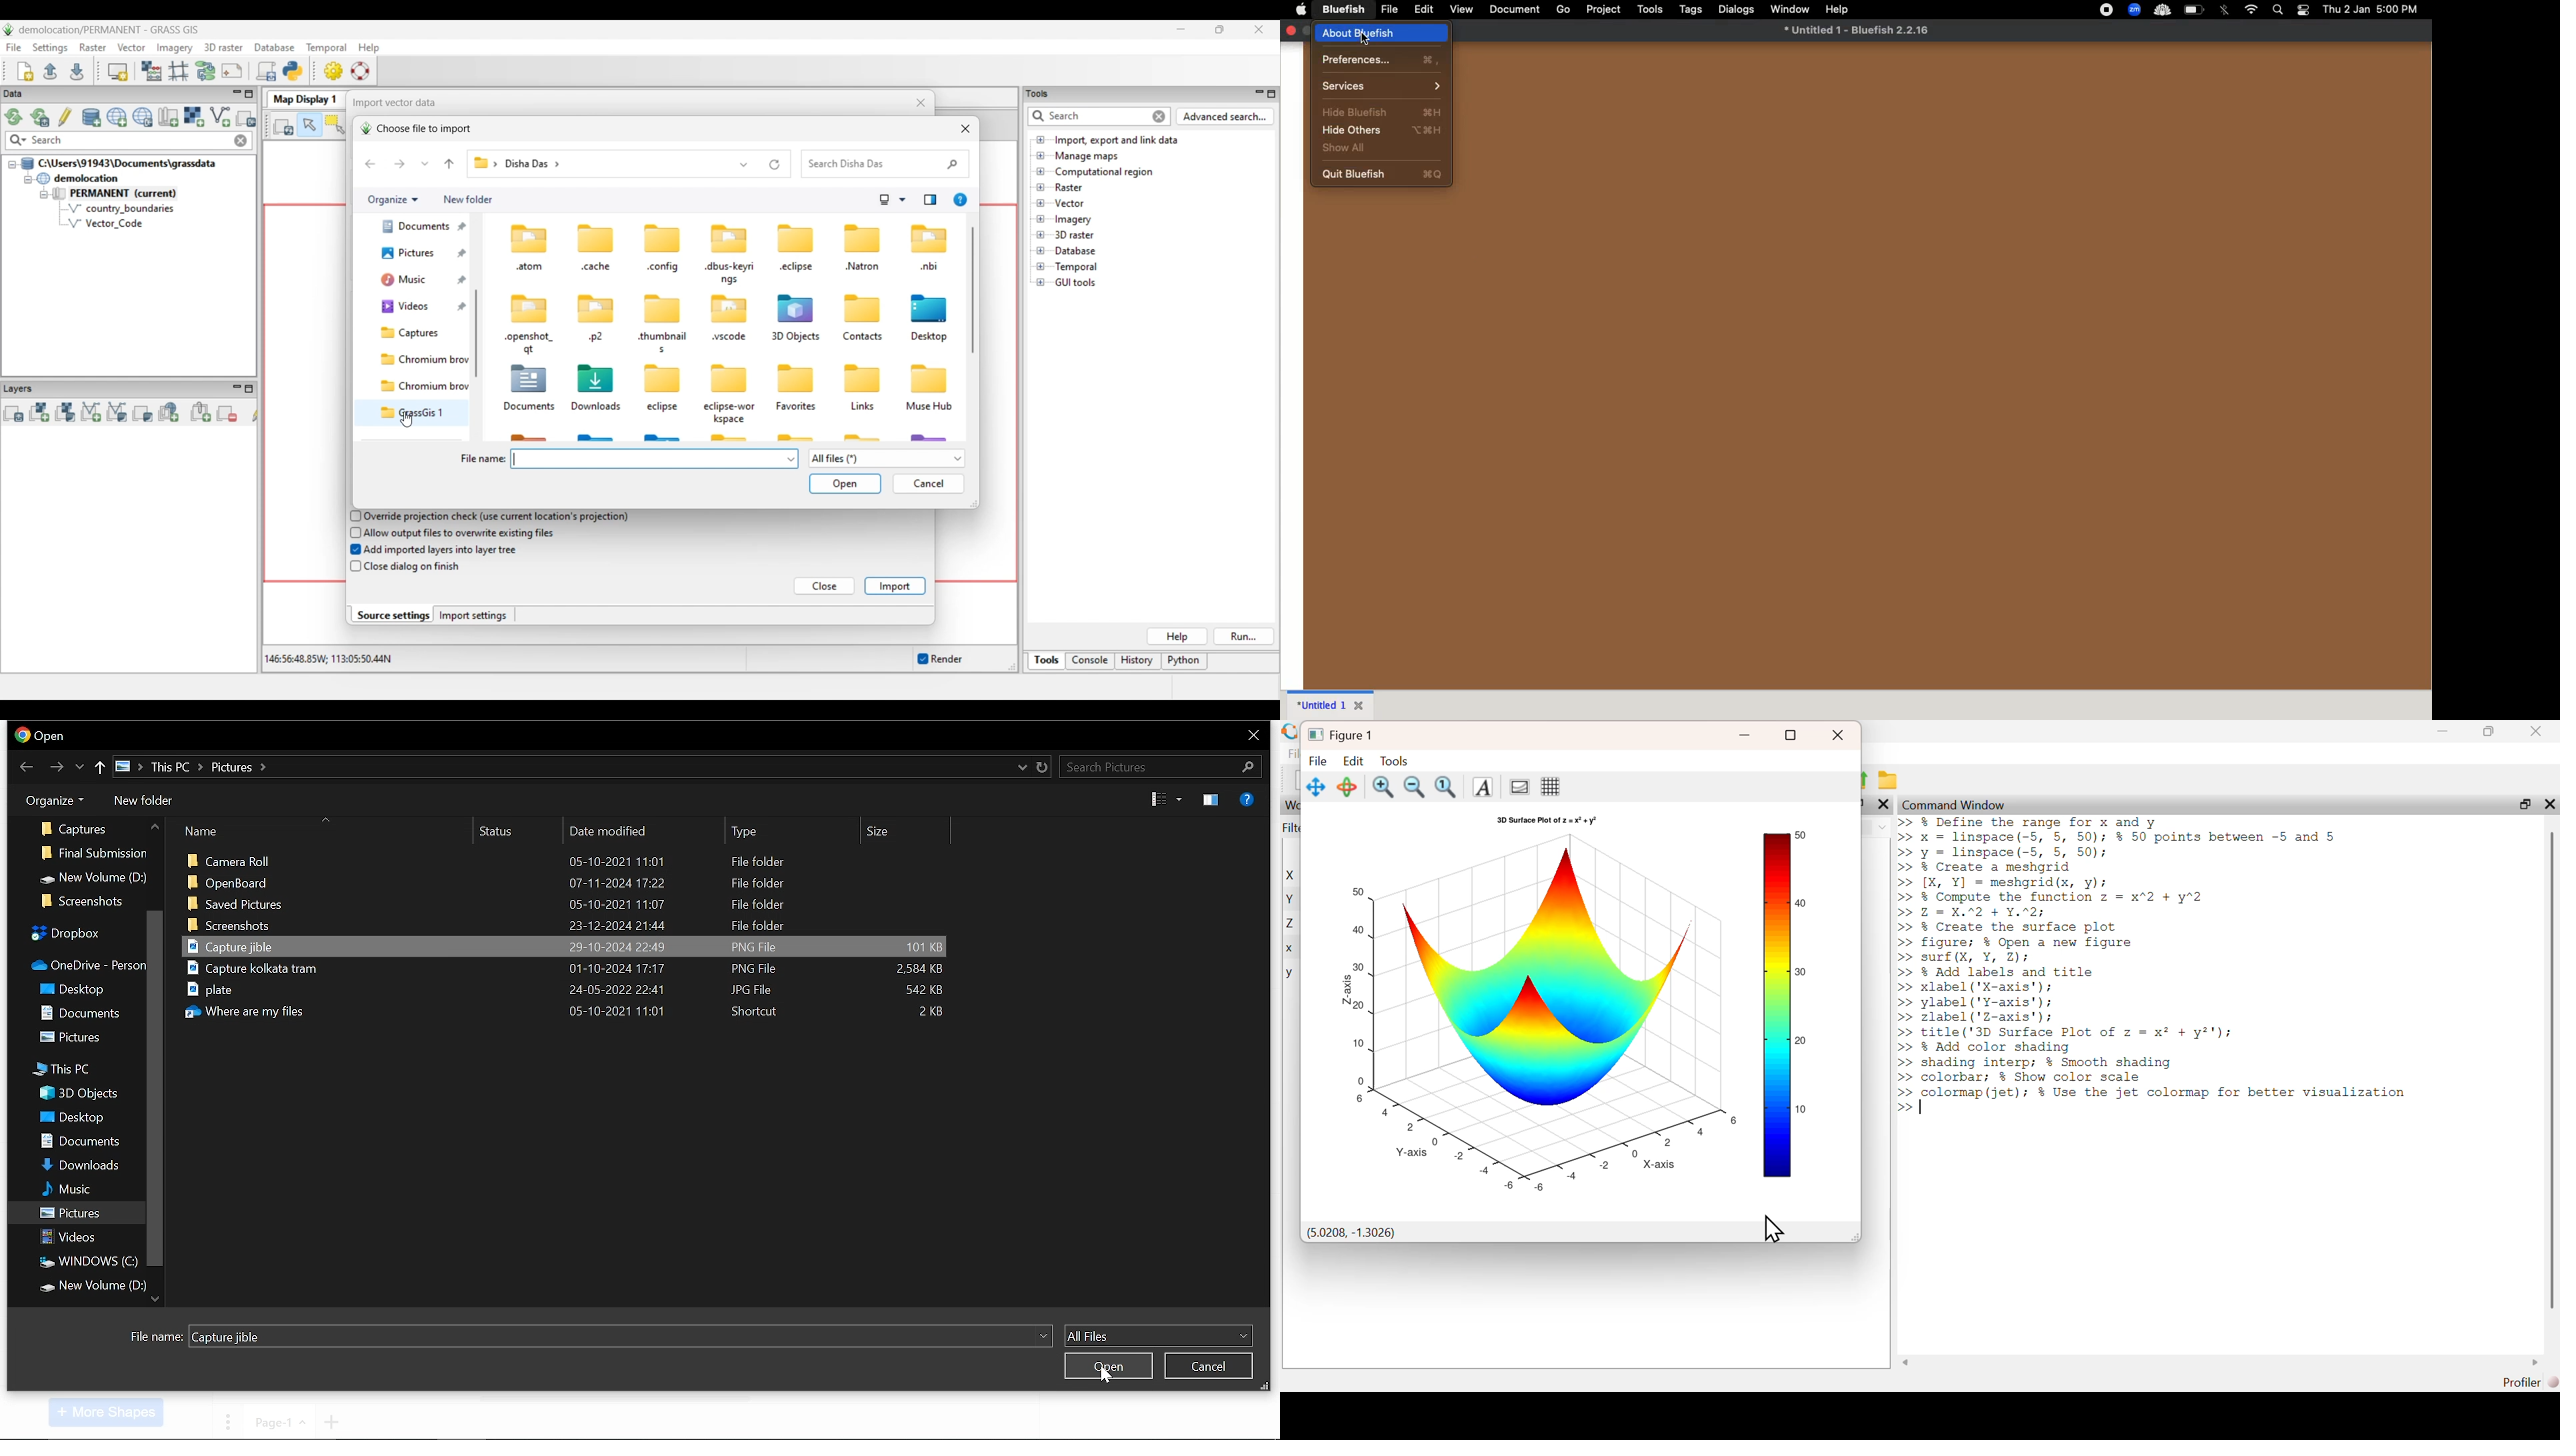  What do you see at coordinates (1319, 761) in the screenshot?
I see `File` at bounding box center [1319, 761].